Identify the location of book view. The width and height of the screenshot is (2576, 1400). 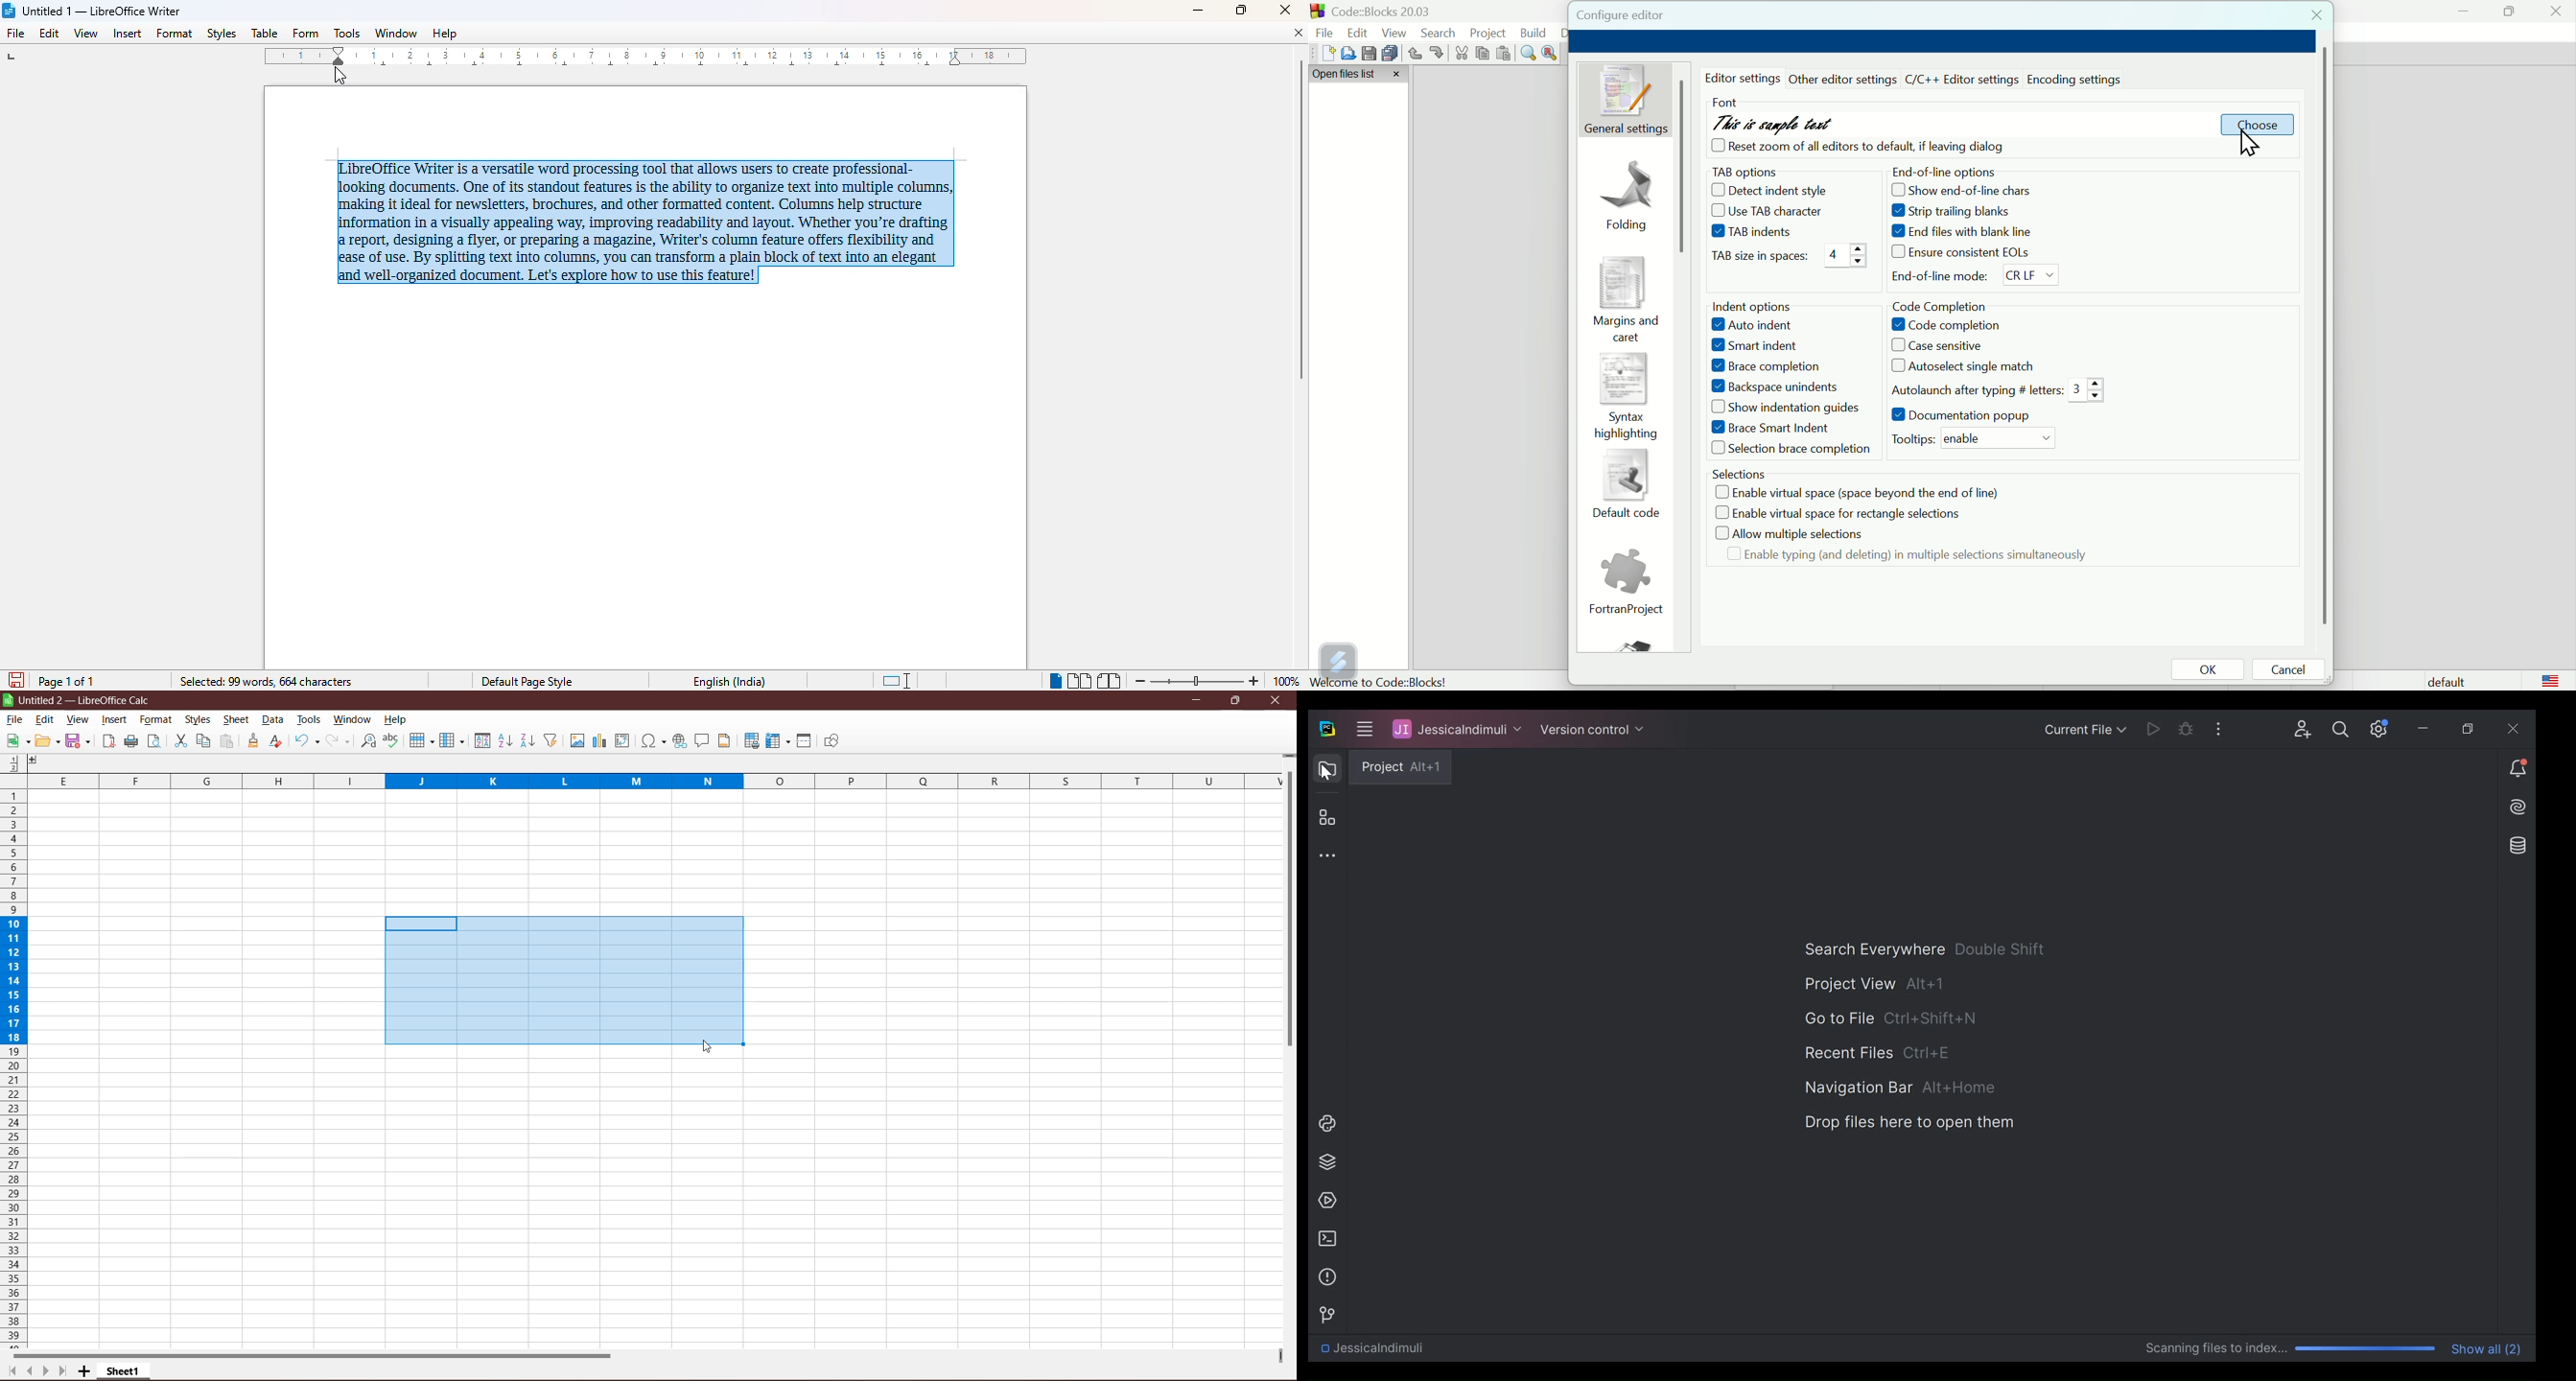
(1109, 681).